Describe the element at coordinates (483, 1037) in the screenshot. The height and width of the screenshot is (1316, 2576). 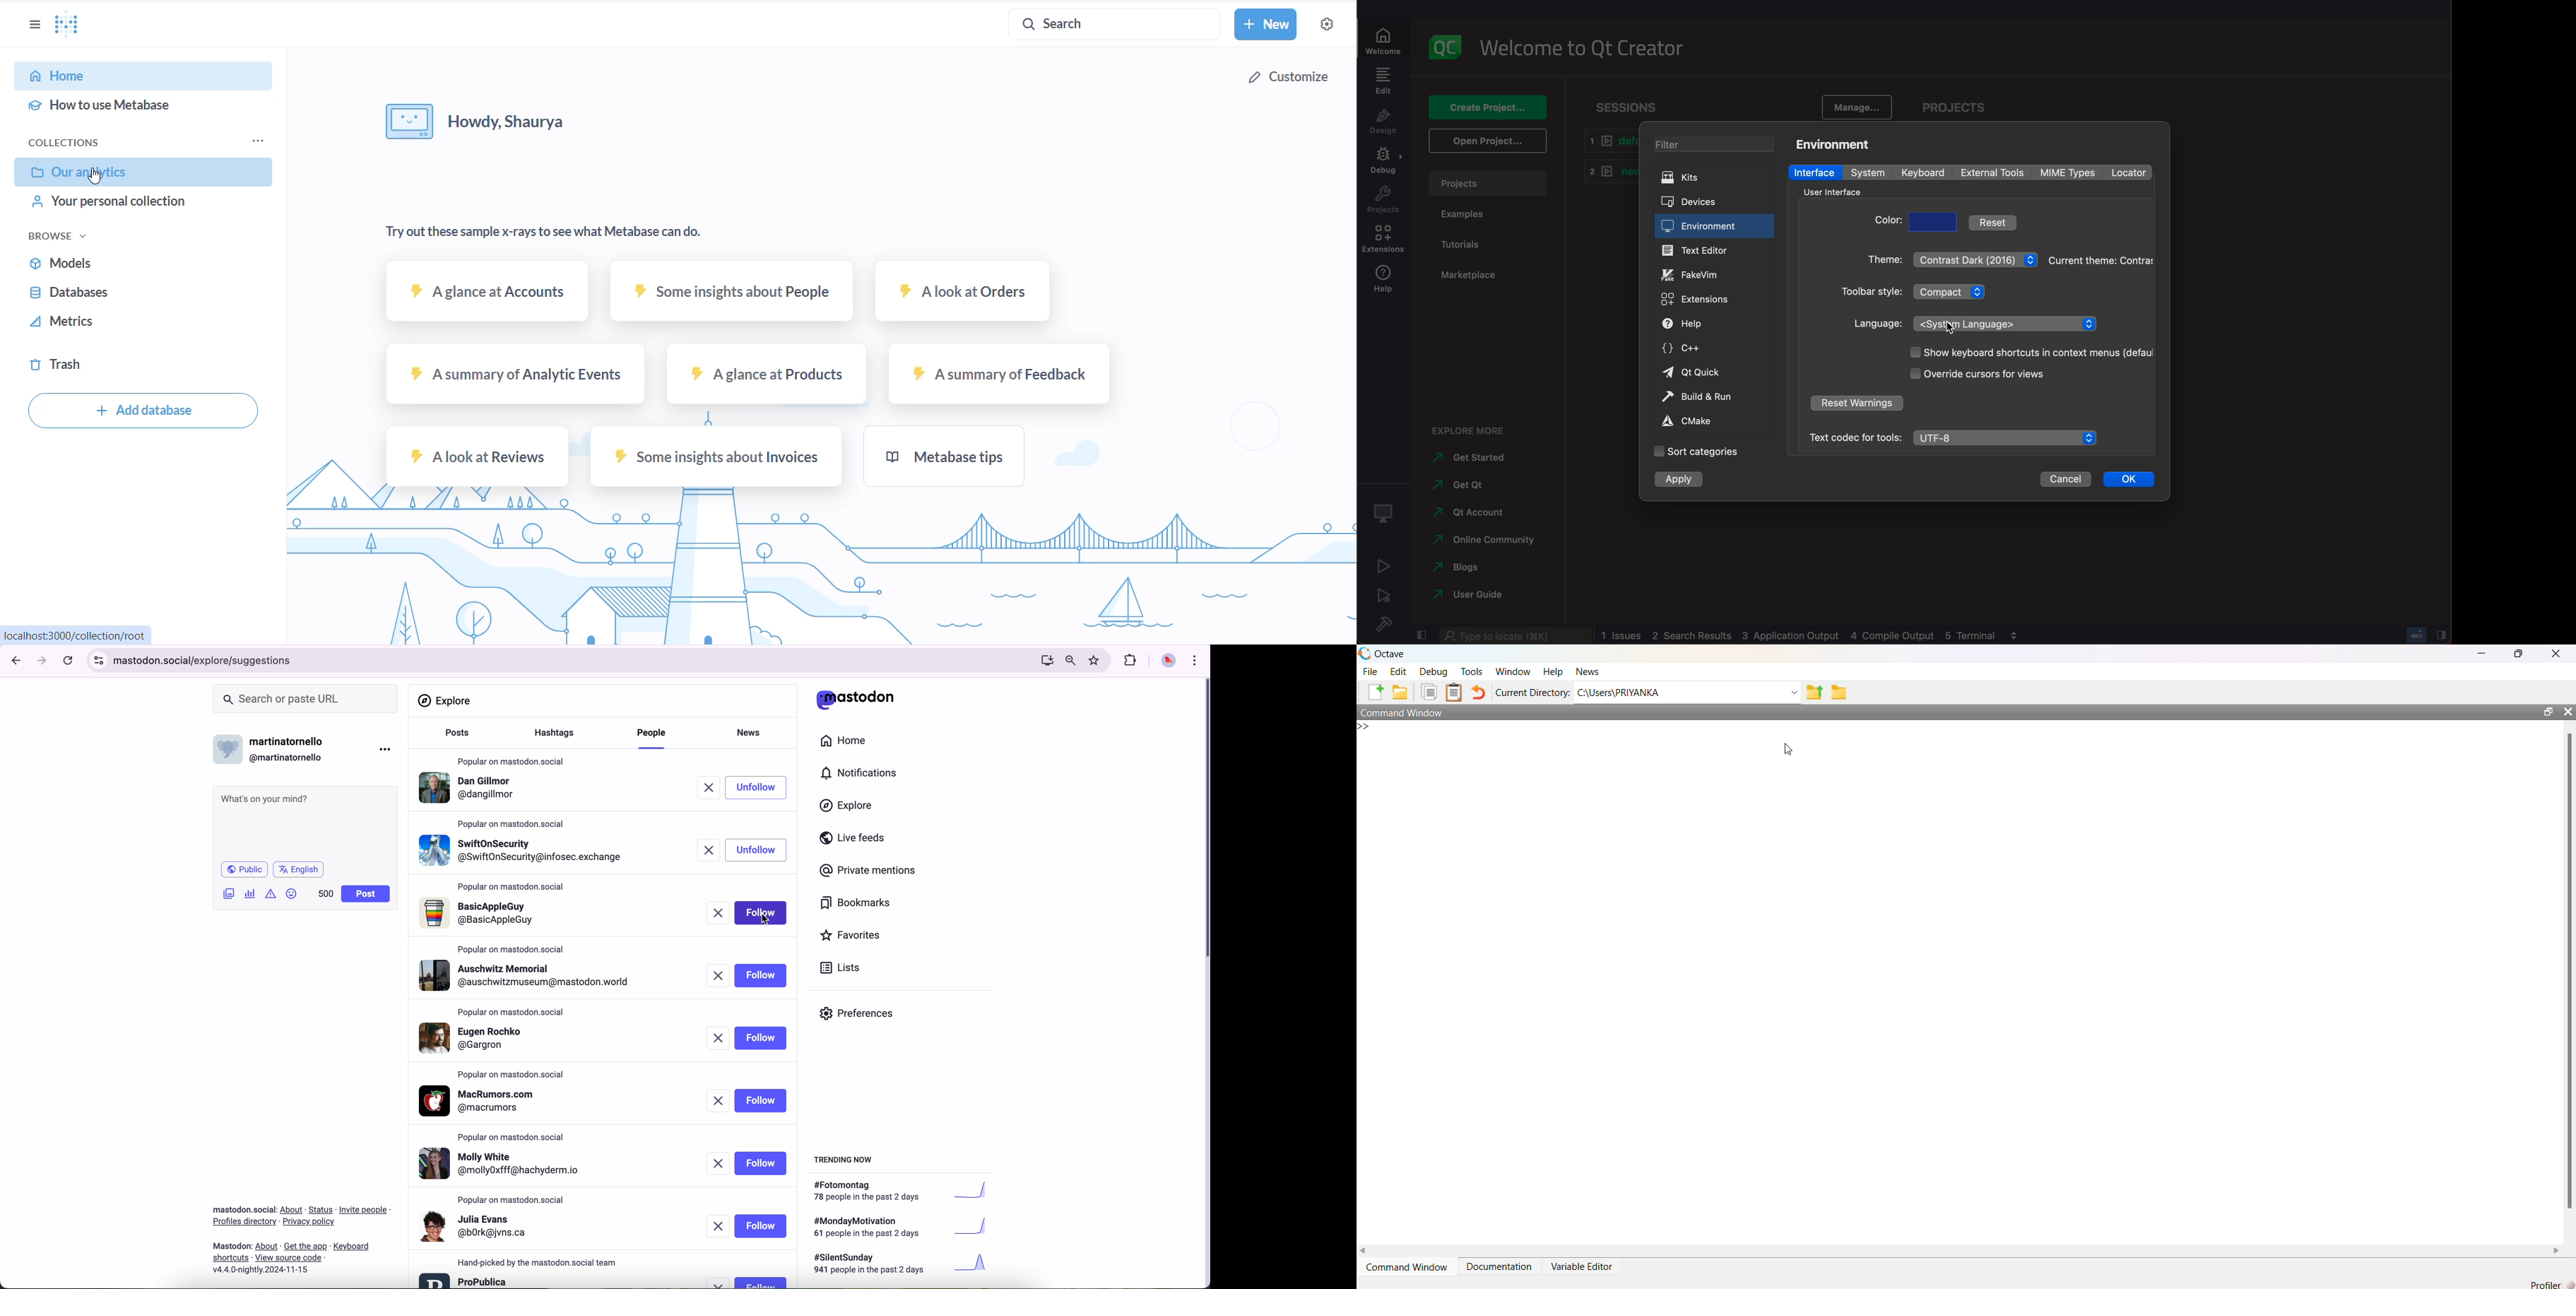
I see `profile` at that location.